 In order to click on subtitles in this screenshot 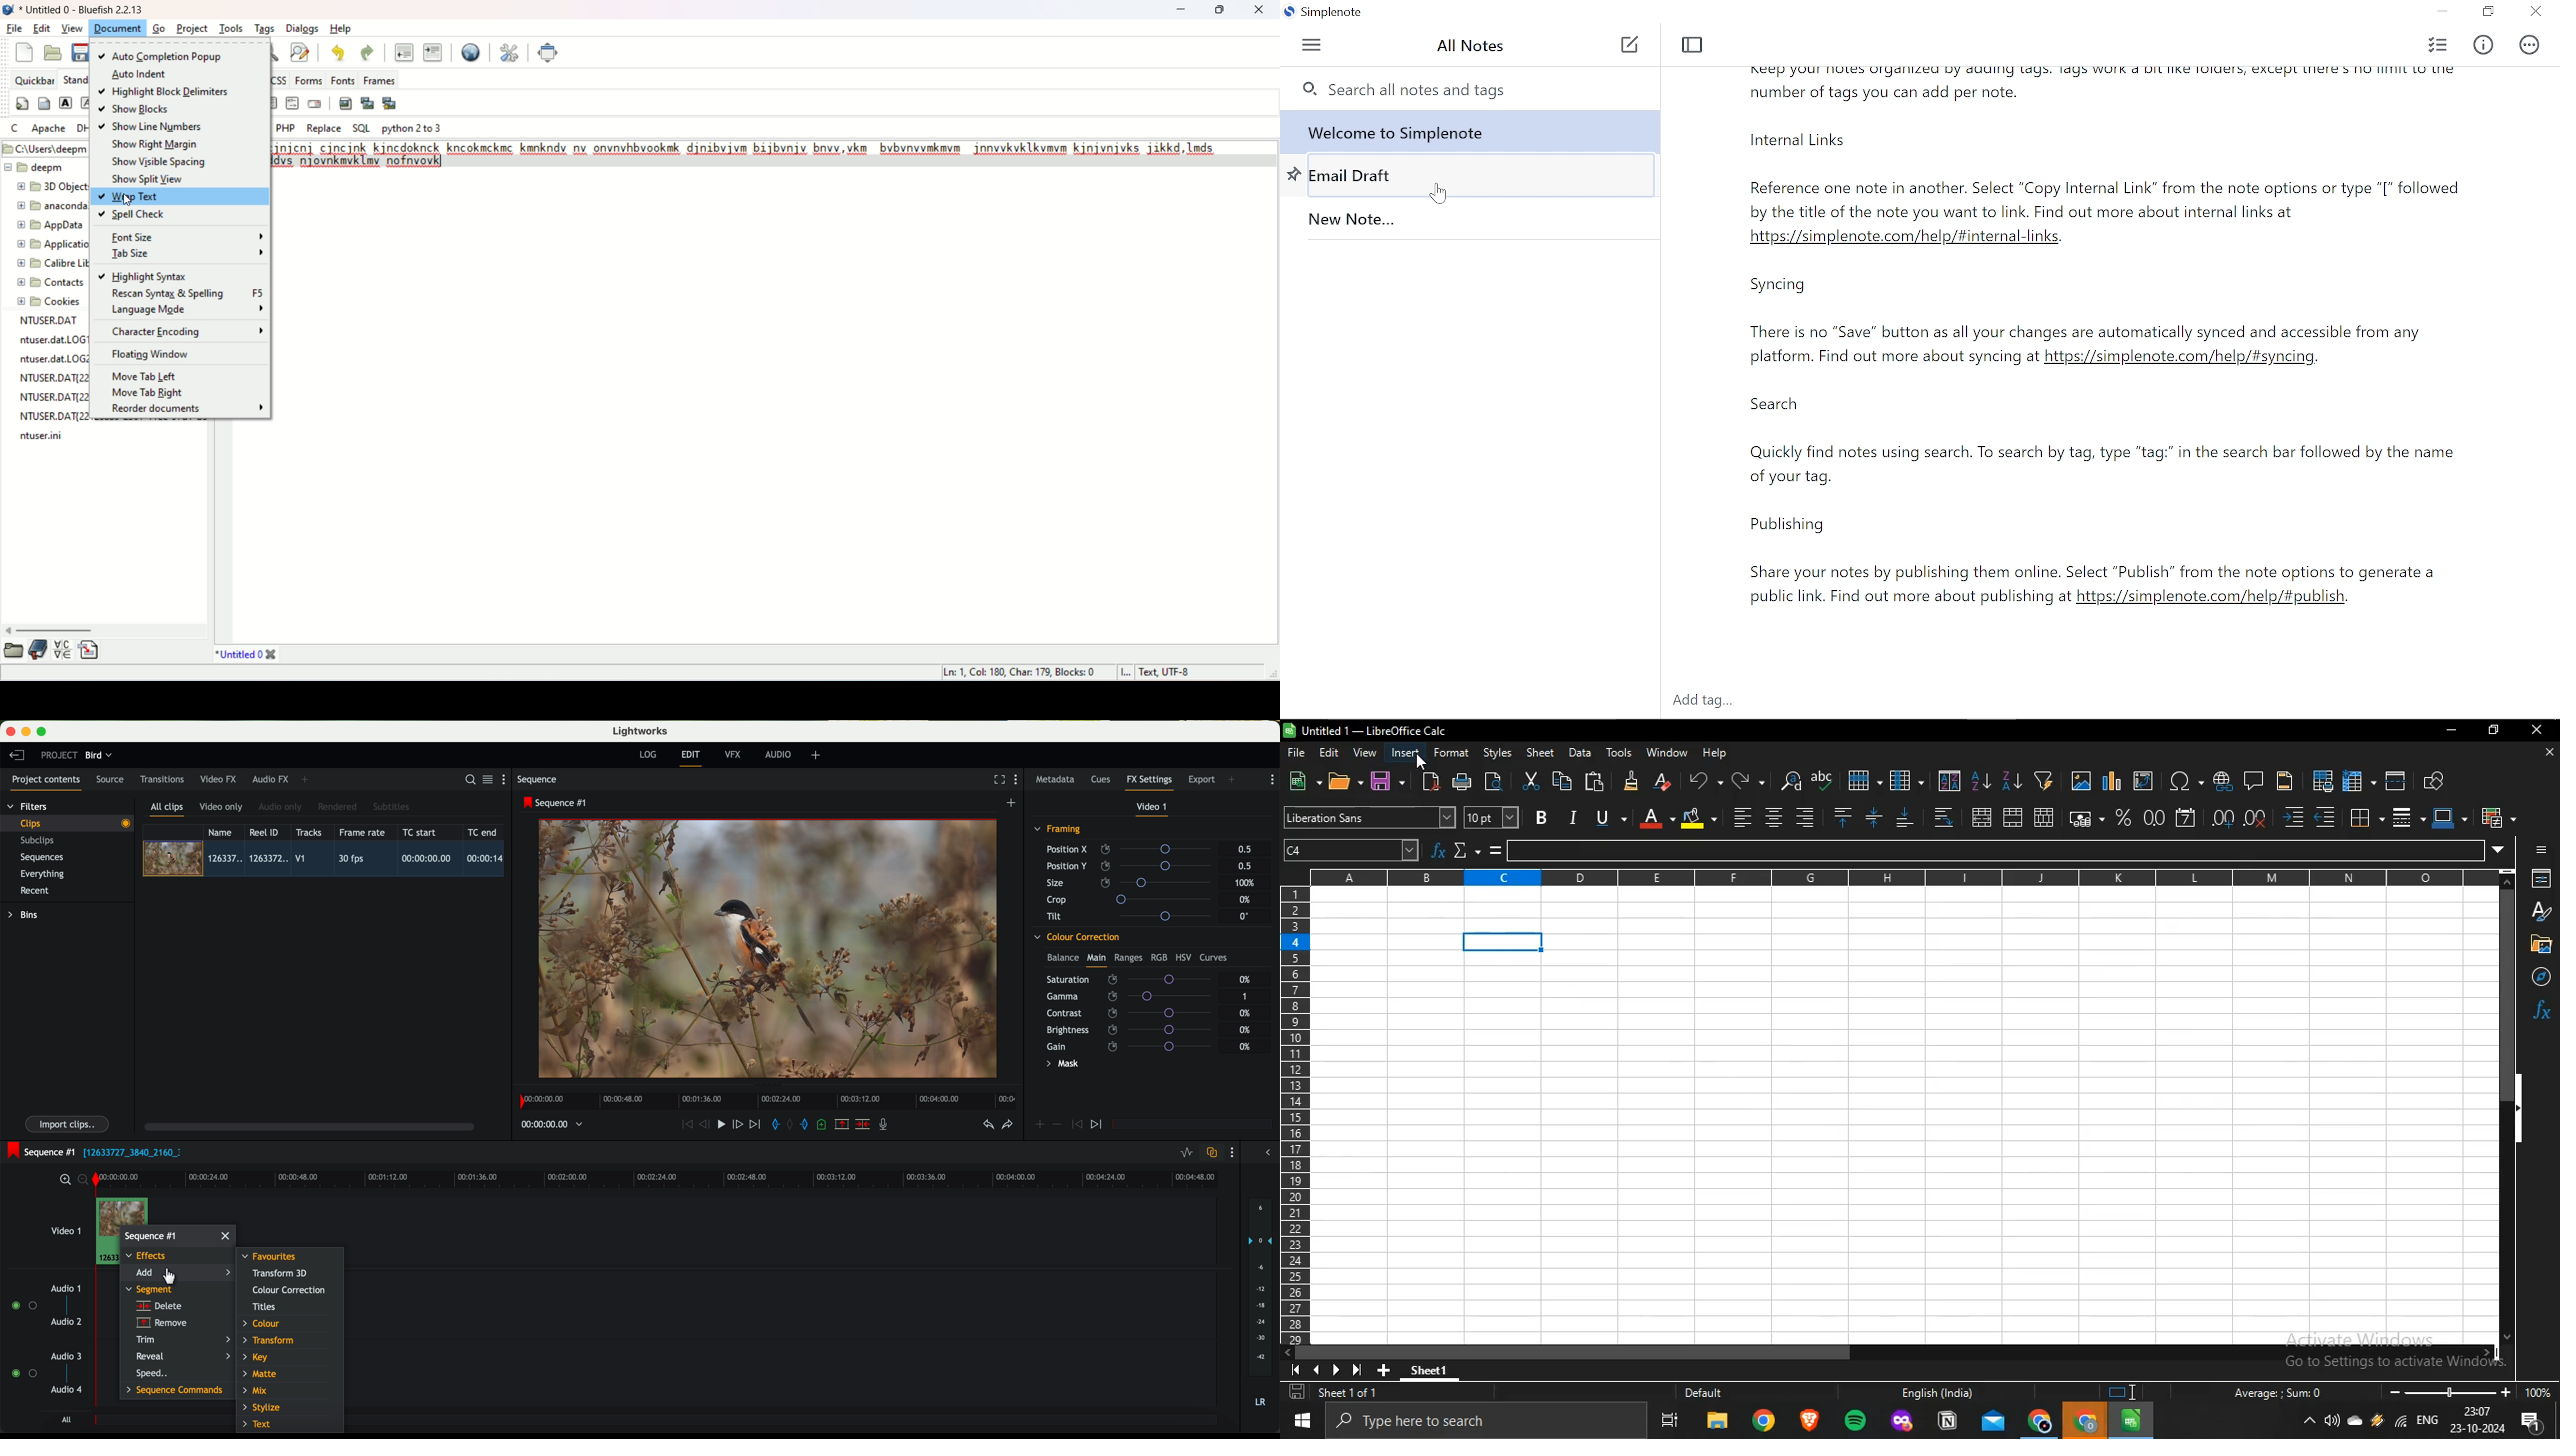, I will do `click(390, 807)`.